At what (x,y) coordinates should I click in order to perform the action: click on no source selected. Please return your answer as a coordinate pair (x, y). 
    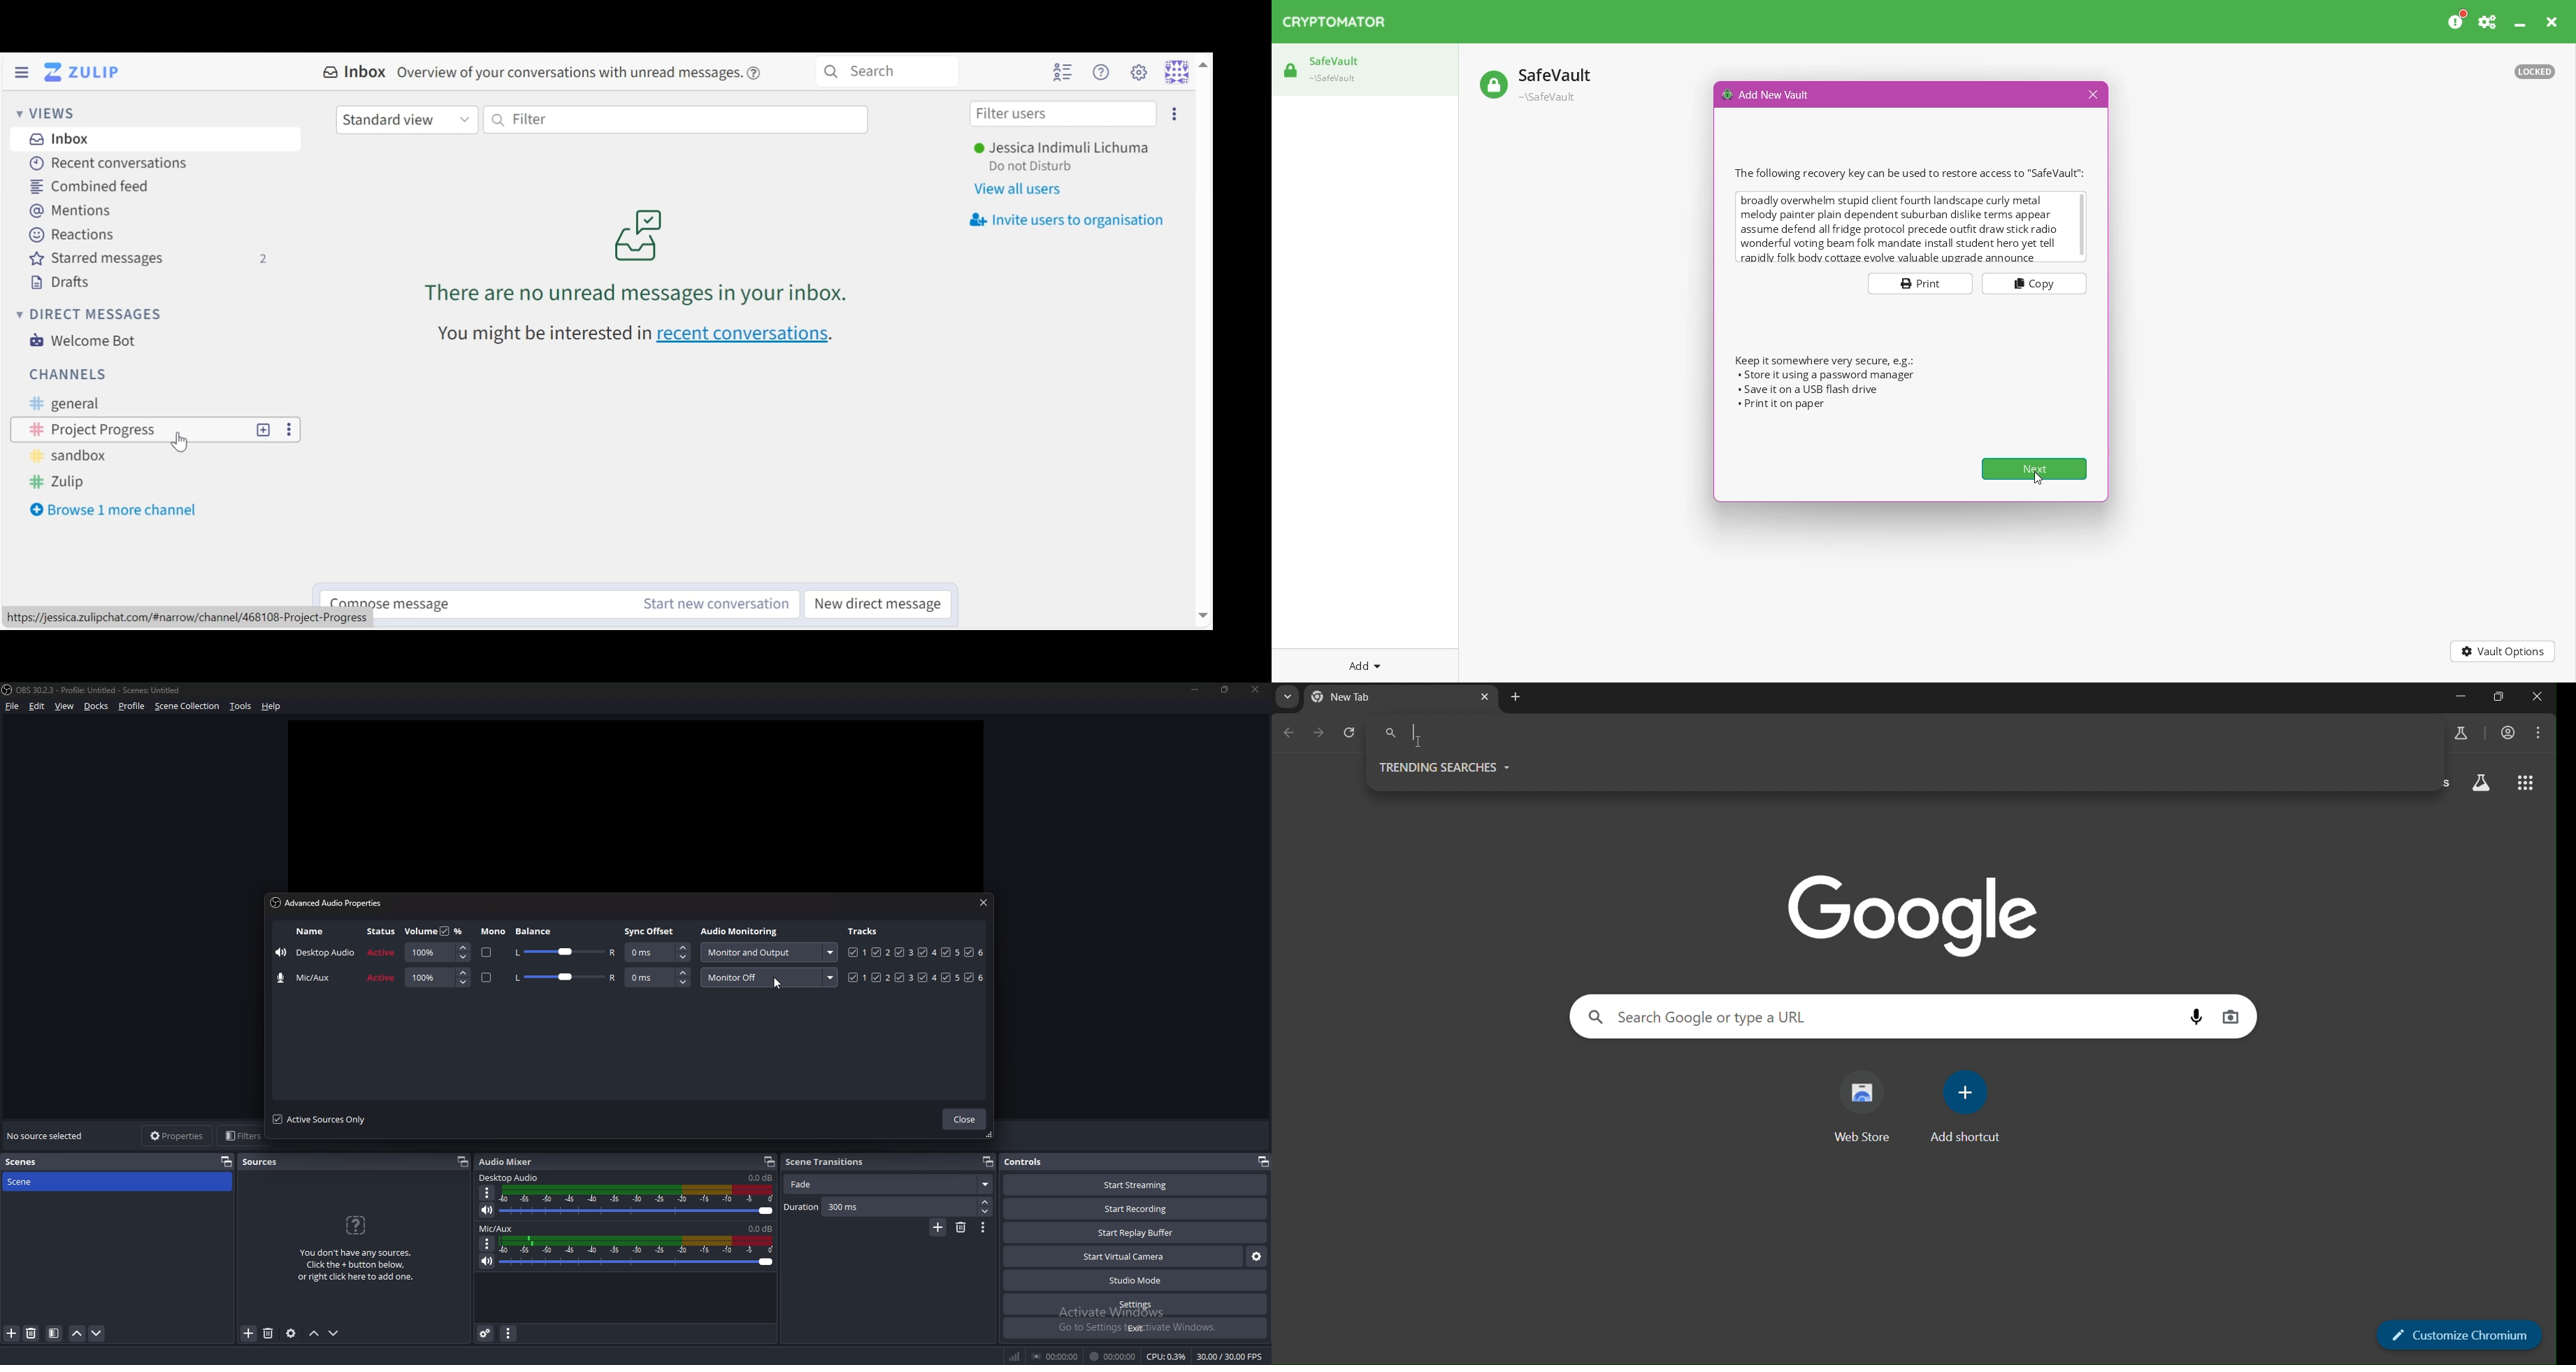
    Looking at the image, I should click on (48, 1135).